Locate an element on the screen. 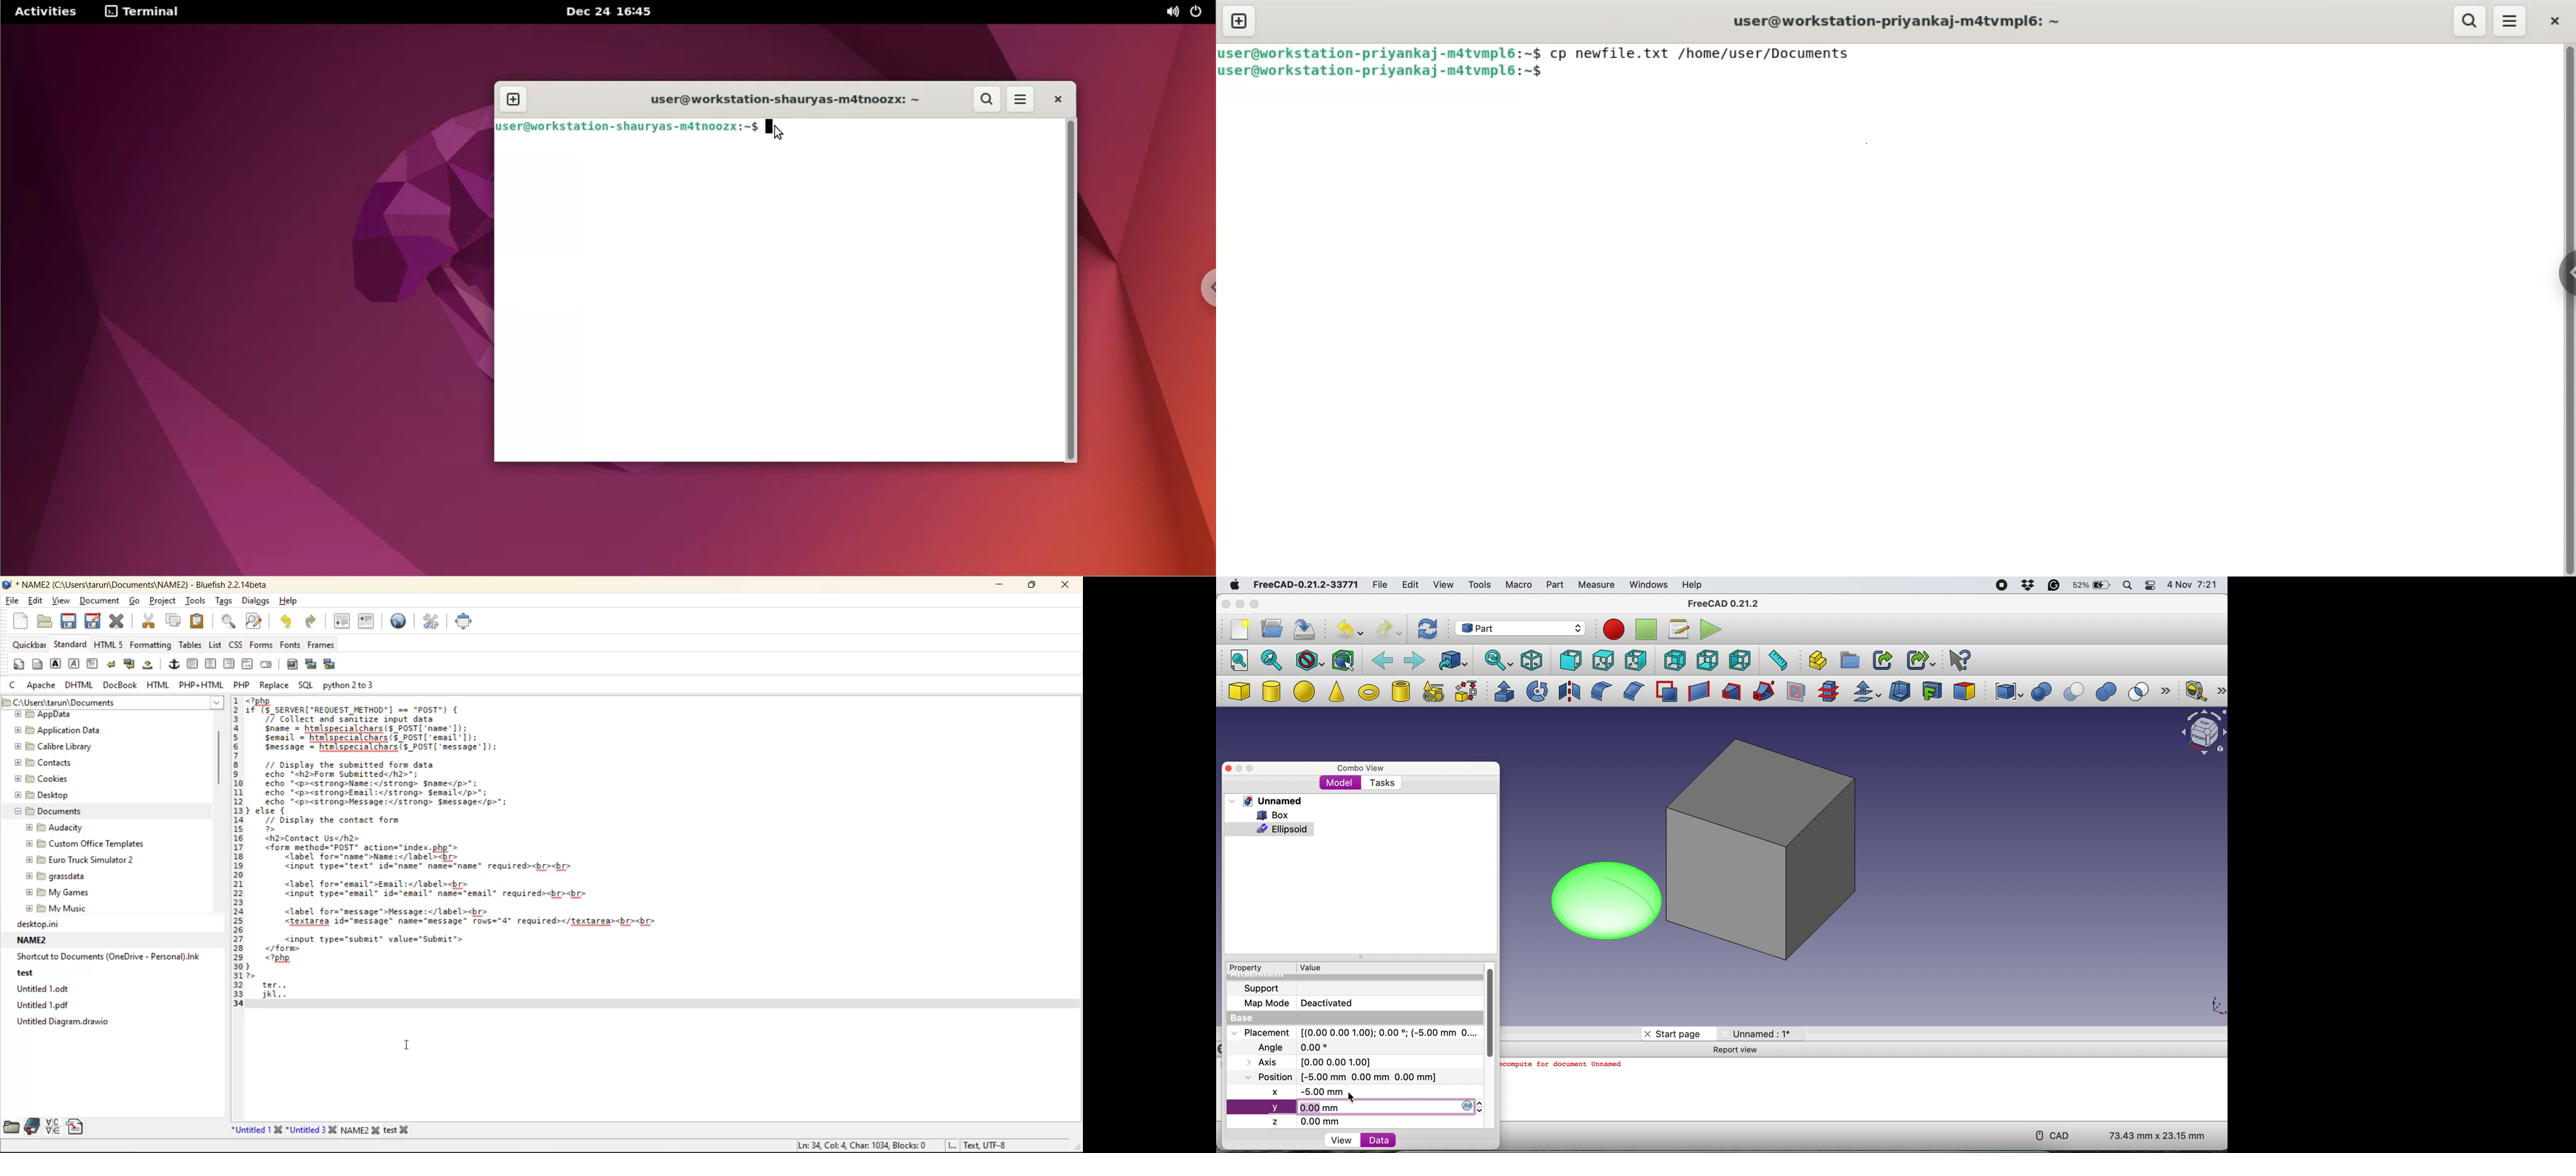  NAME2 is located at coordinates (363, 1129).